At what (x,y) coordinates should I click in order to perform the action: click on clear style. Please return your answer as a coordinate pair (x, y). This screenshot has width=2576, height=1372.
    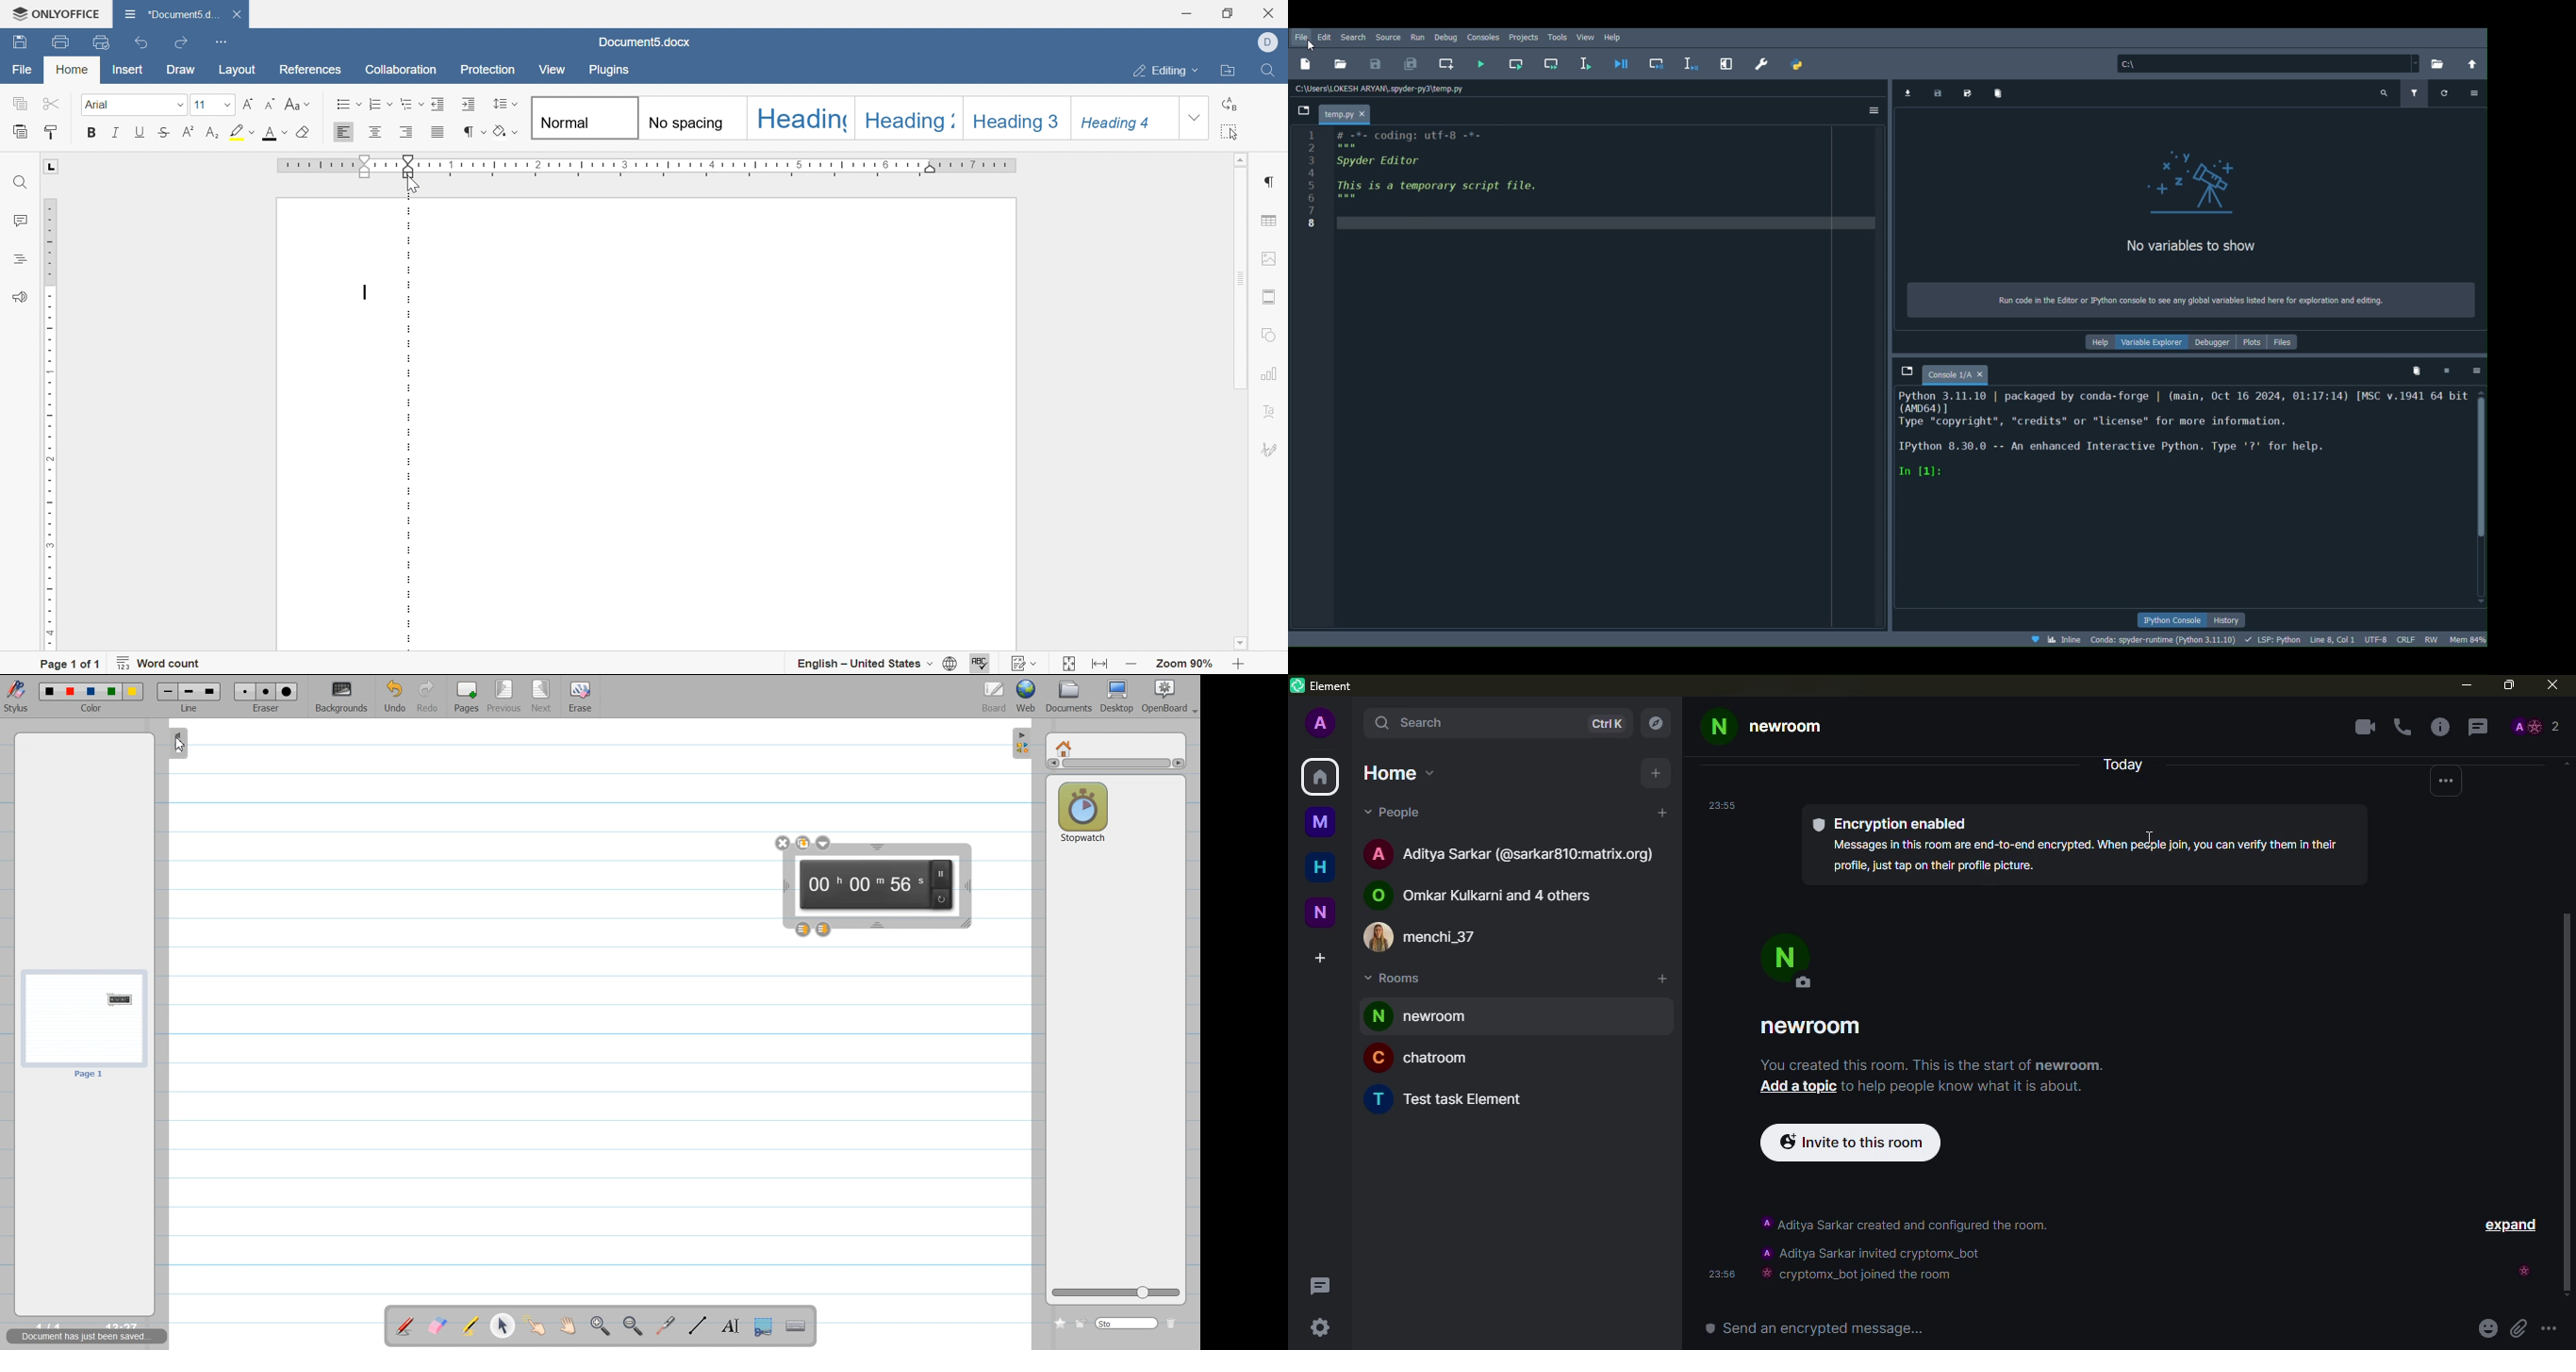
    Looking at the image, I should click on (305, 131).